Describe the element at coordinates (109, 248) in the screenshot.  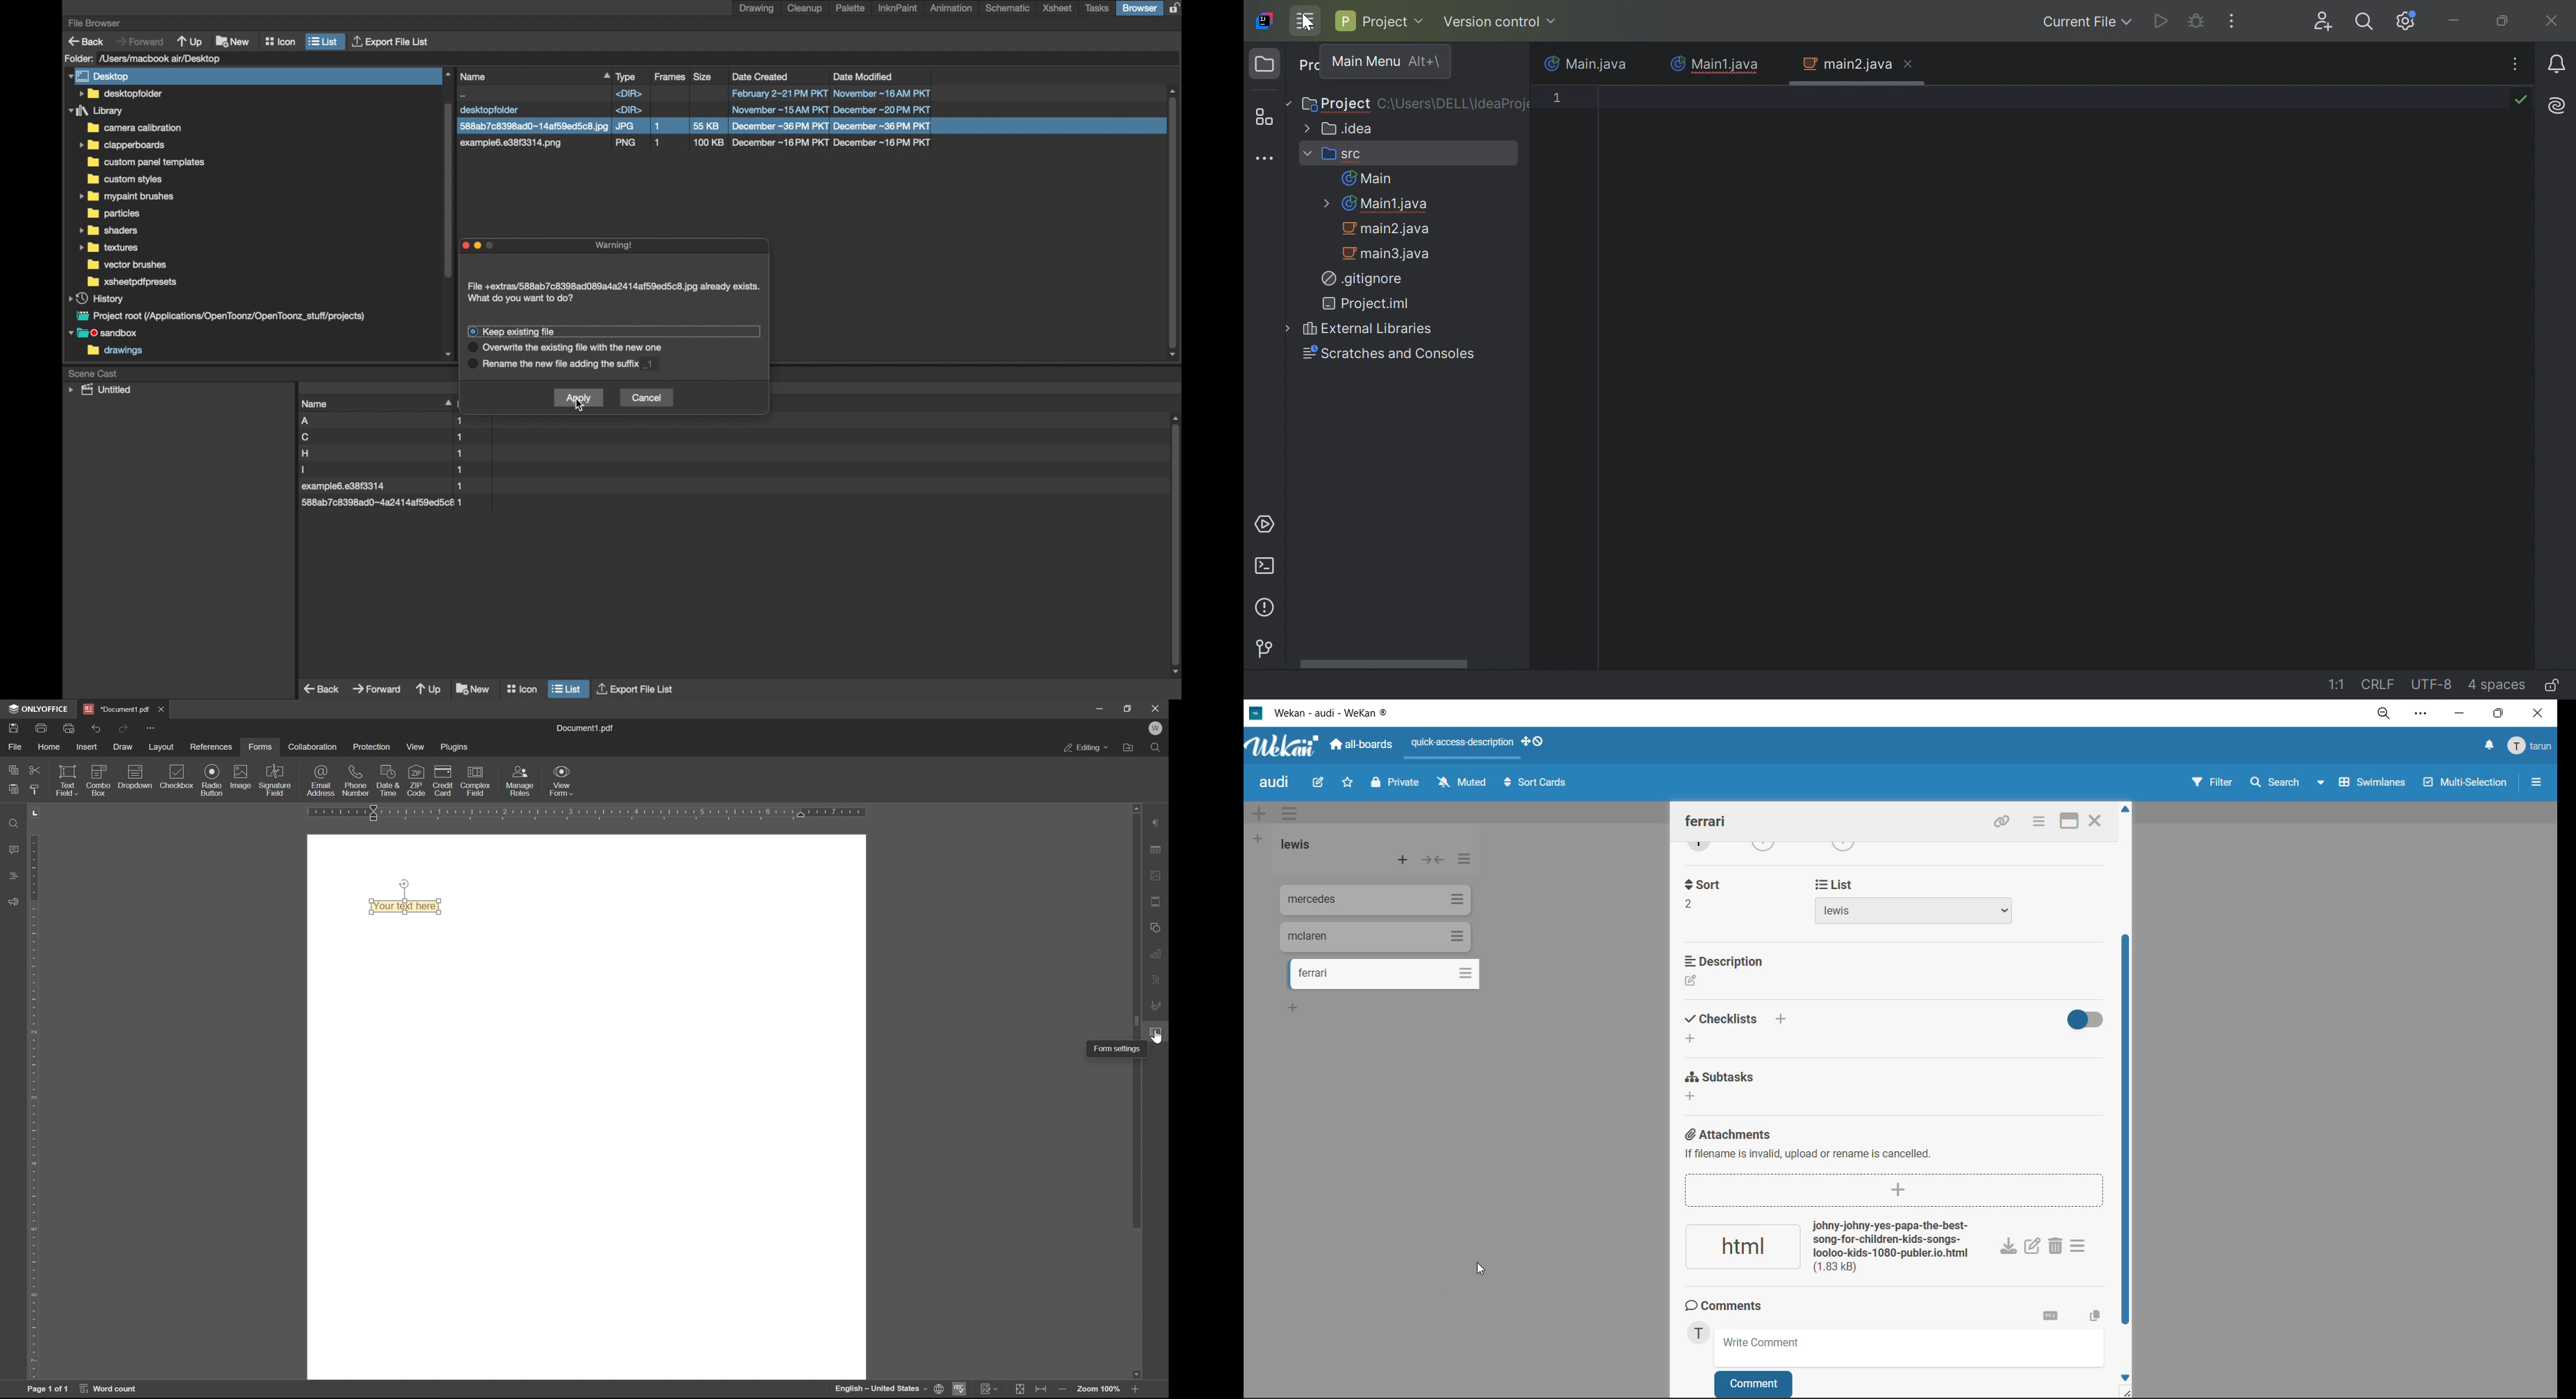
I see `folder` at that location.